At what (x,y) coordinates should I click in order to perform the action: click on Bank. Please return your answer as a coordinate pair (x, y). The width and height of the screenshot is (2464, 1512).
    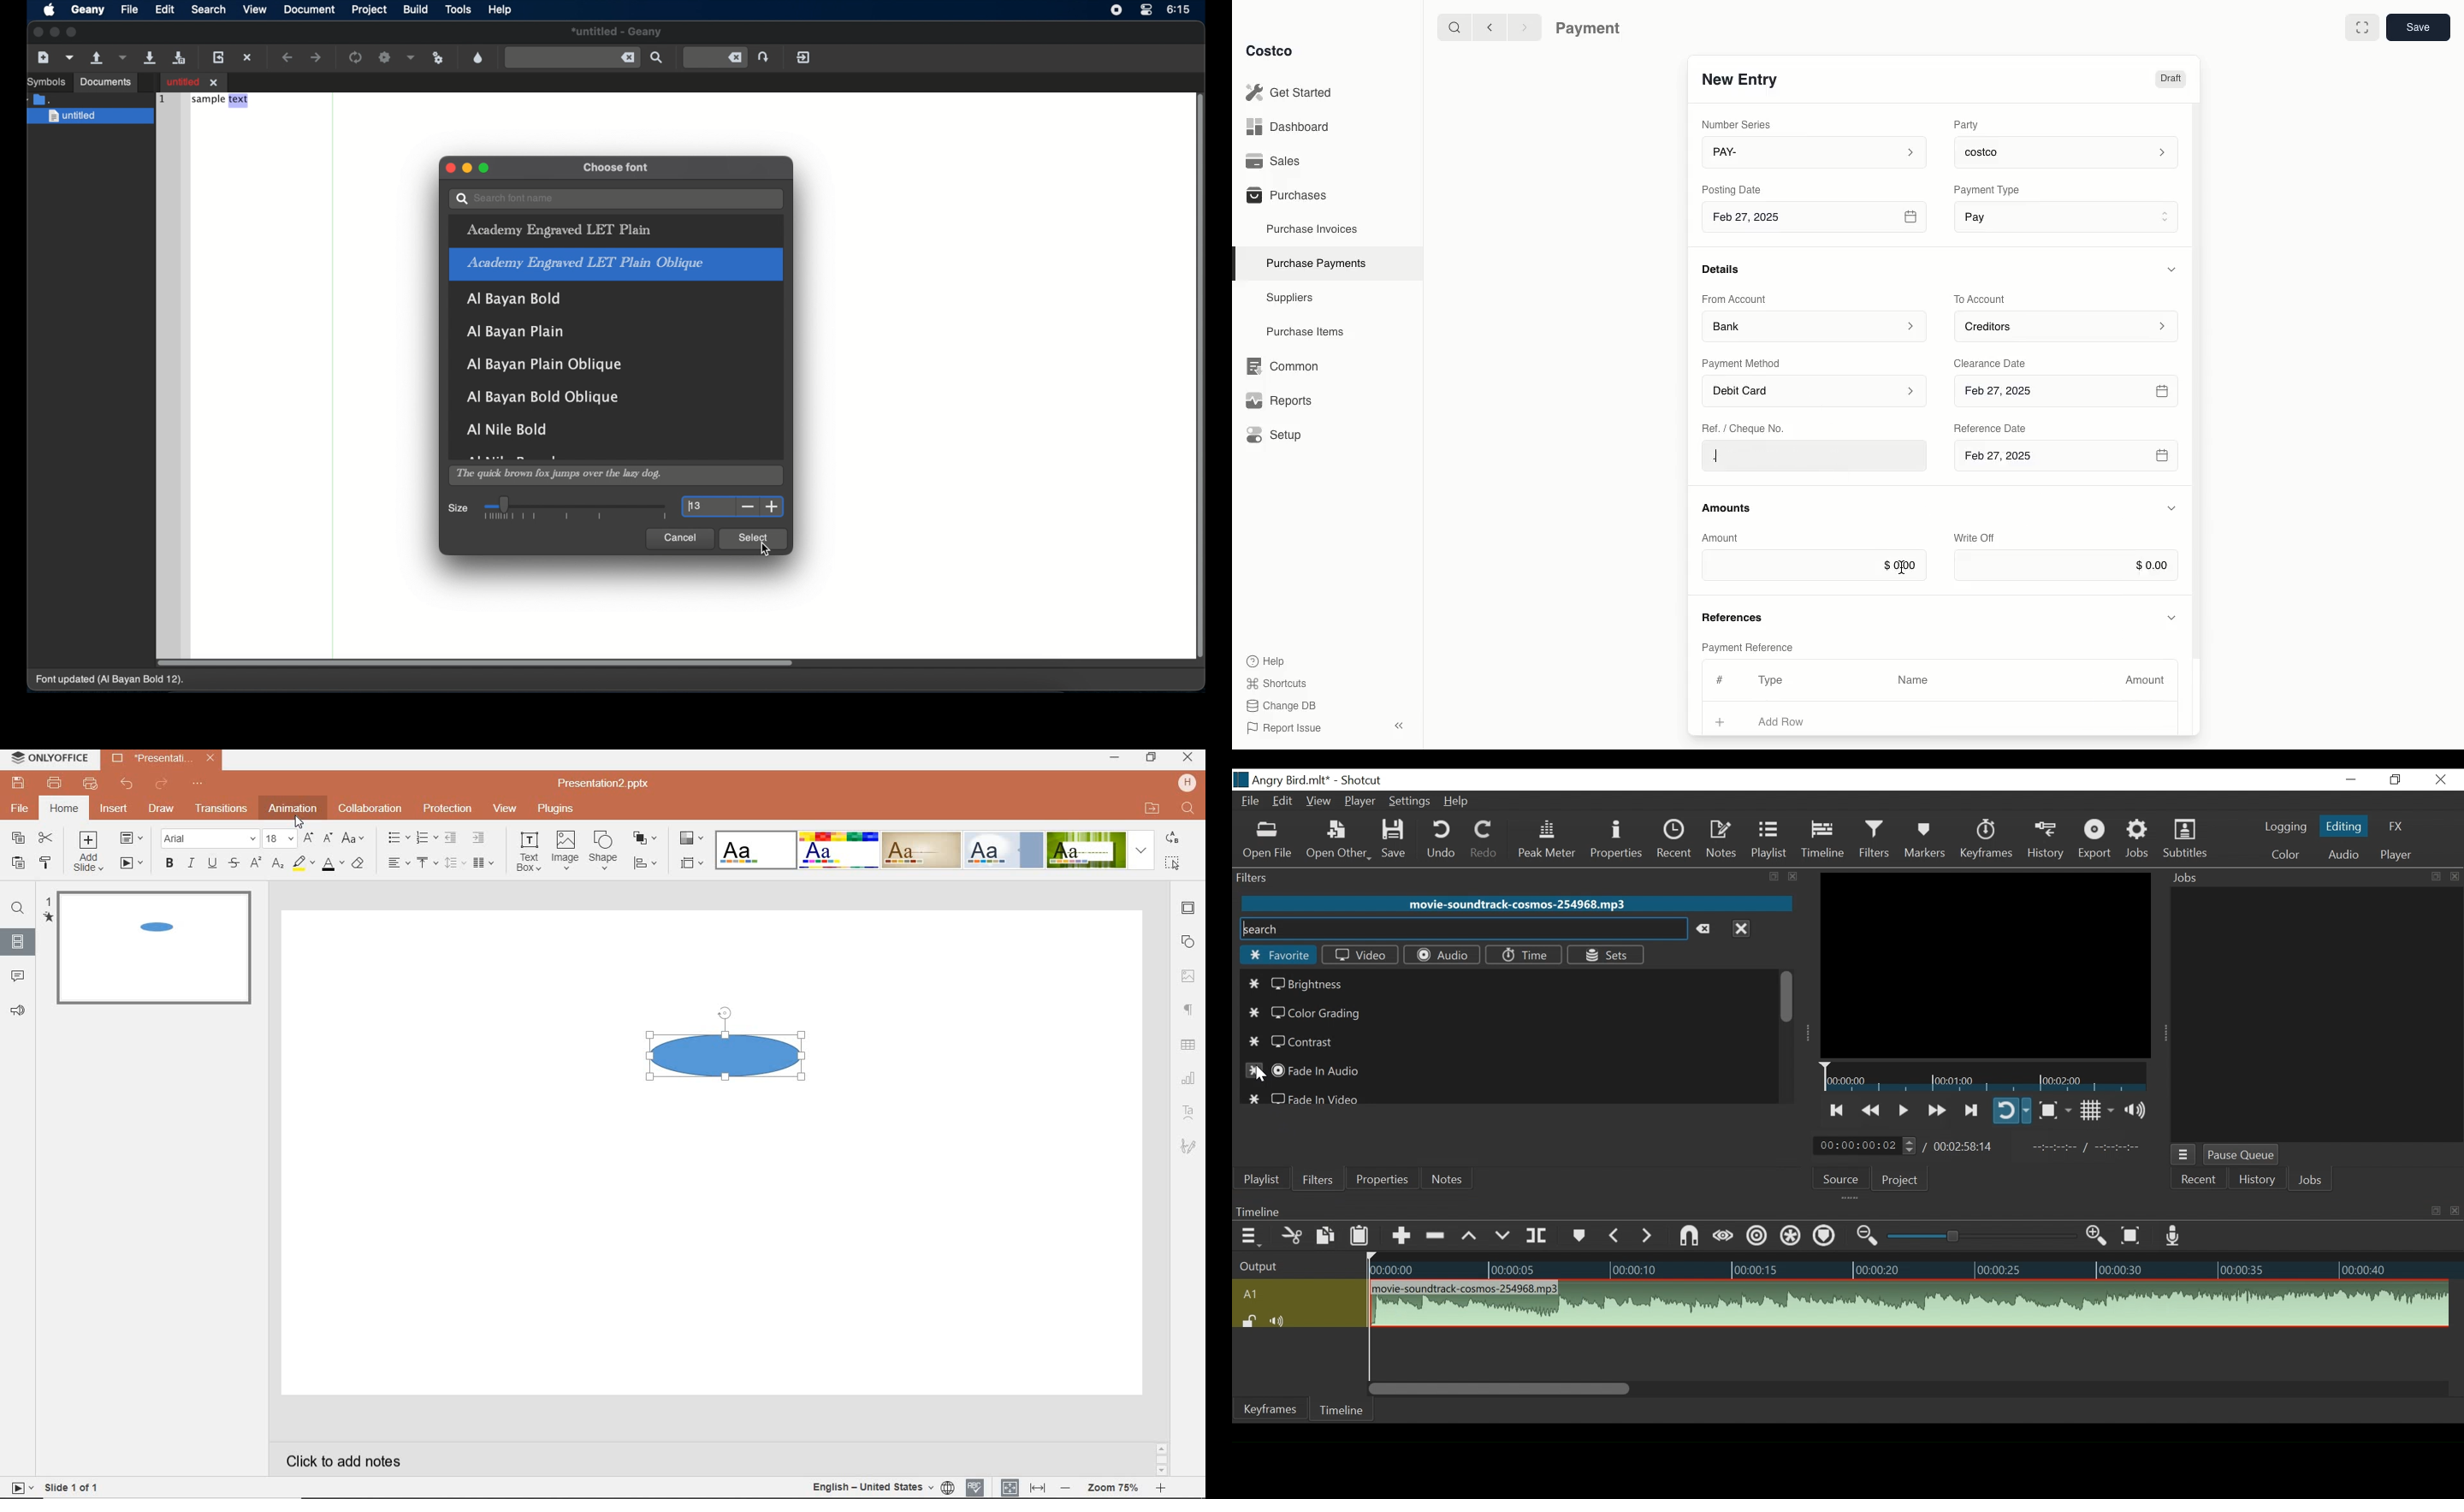
    Looking at the image, I should click on (1815, 325).